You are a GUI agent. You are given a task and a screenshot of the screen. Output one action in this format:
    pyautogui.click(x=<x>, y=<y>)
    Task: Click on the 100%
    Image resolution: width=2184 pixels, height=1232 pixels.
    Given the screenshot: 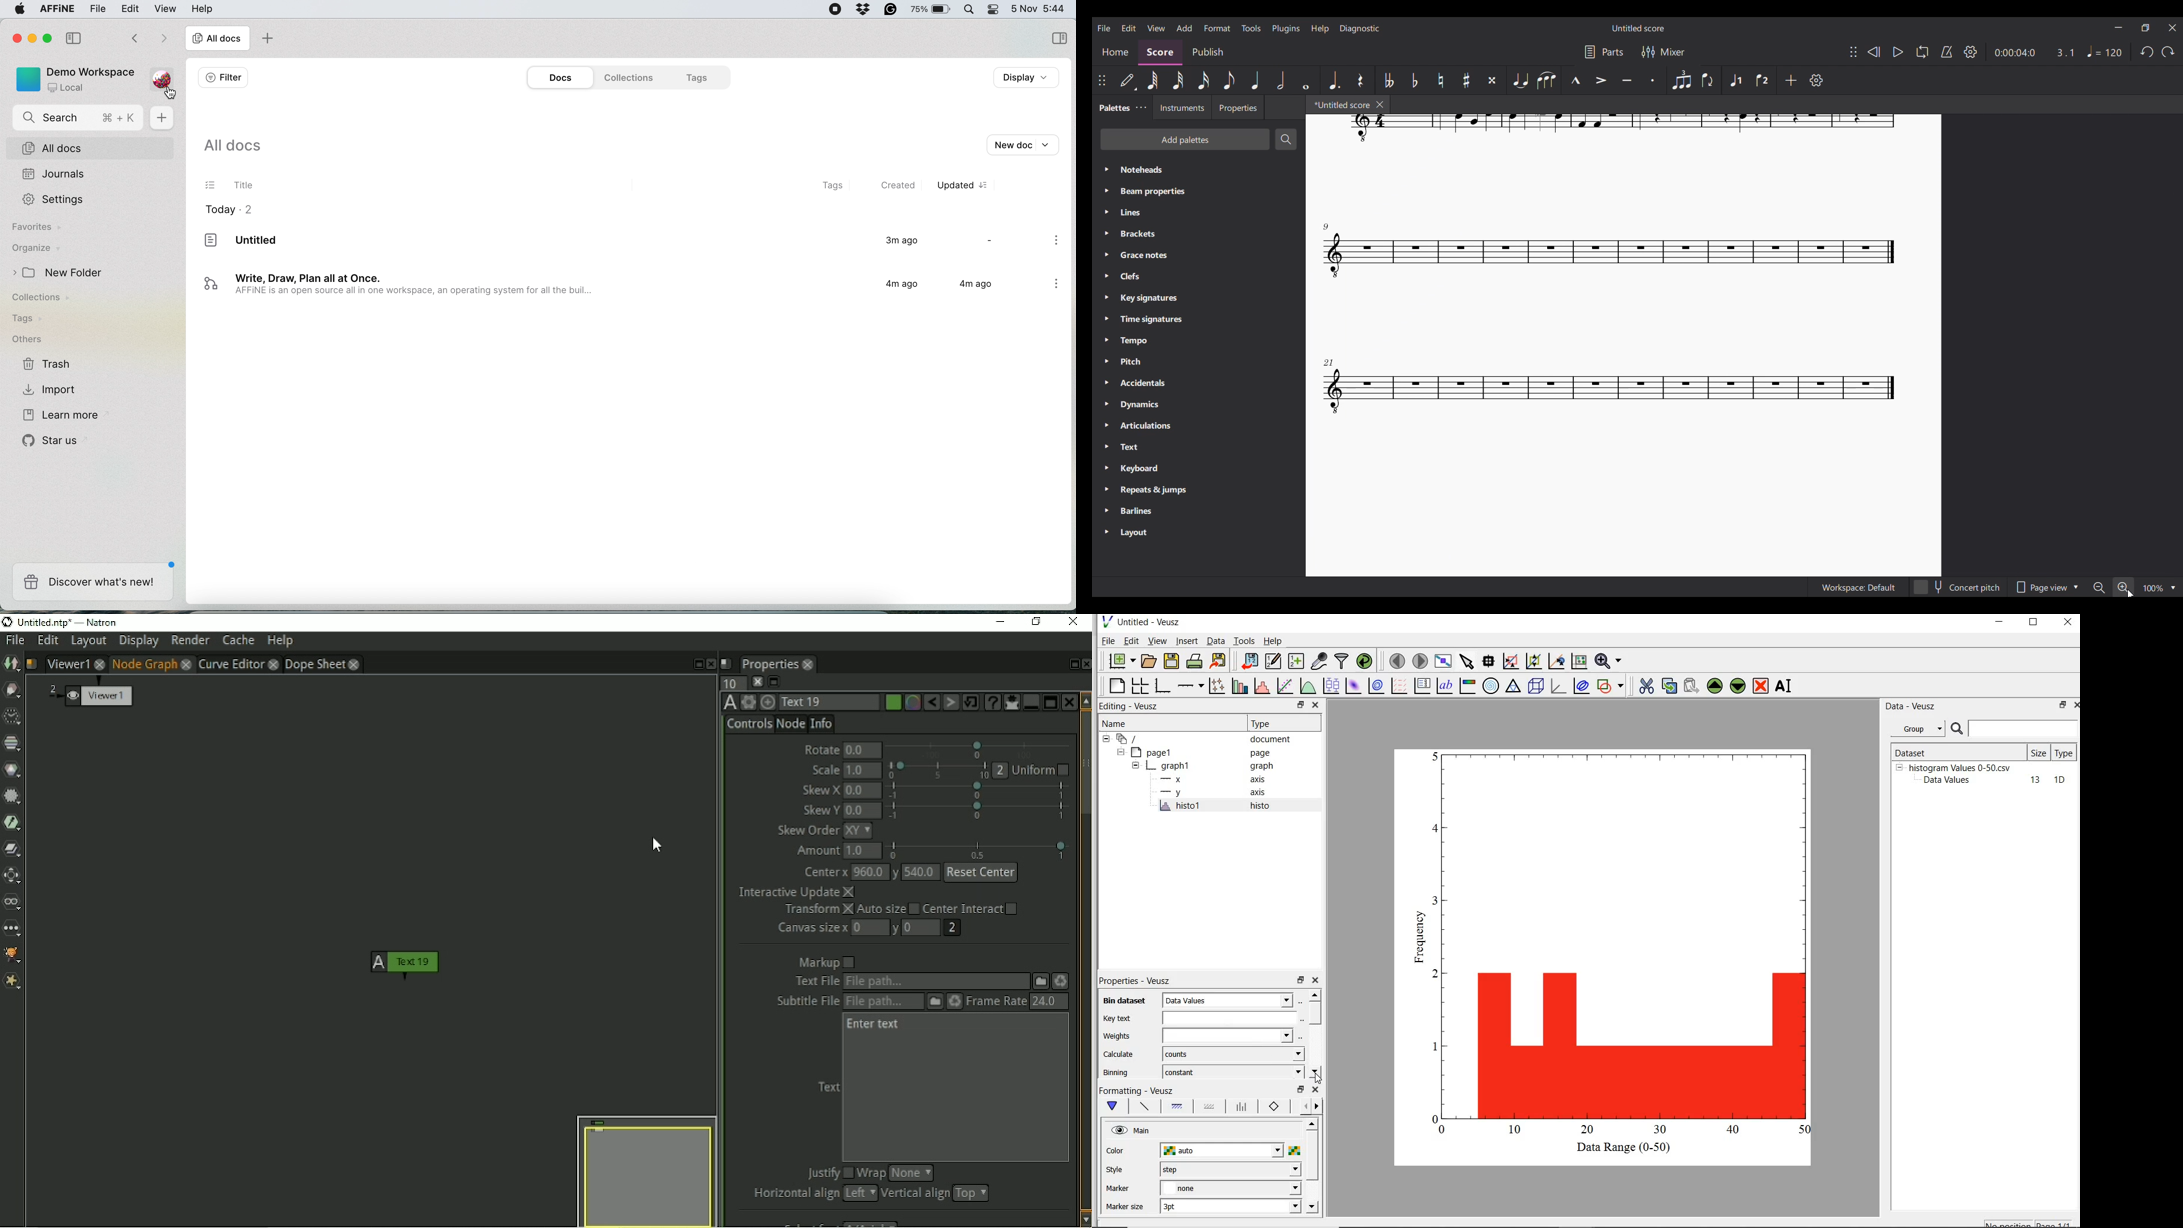 What is the action you would take?
    pyautogui.click(x=2152, y=588)
    